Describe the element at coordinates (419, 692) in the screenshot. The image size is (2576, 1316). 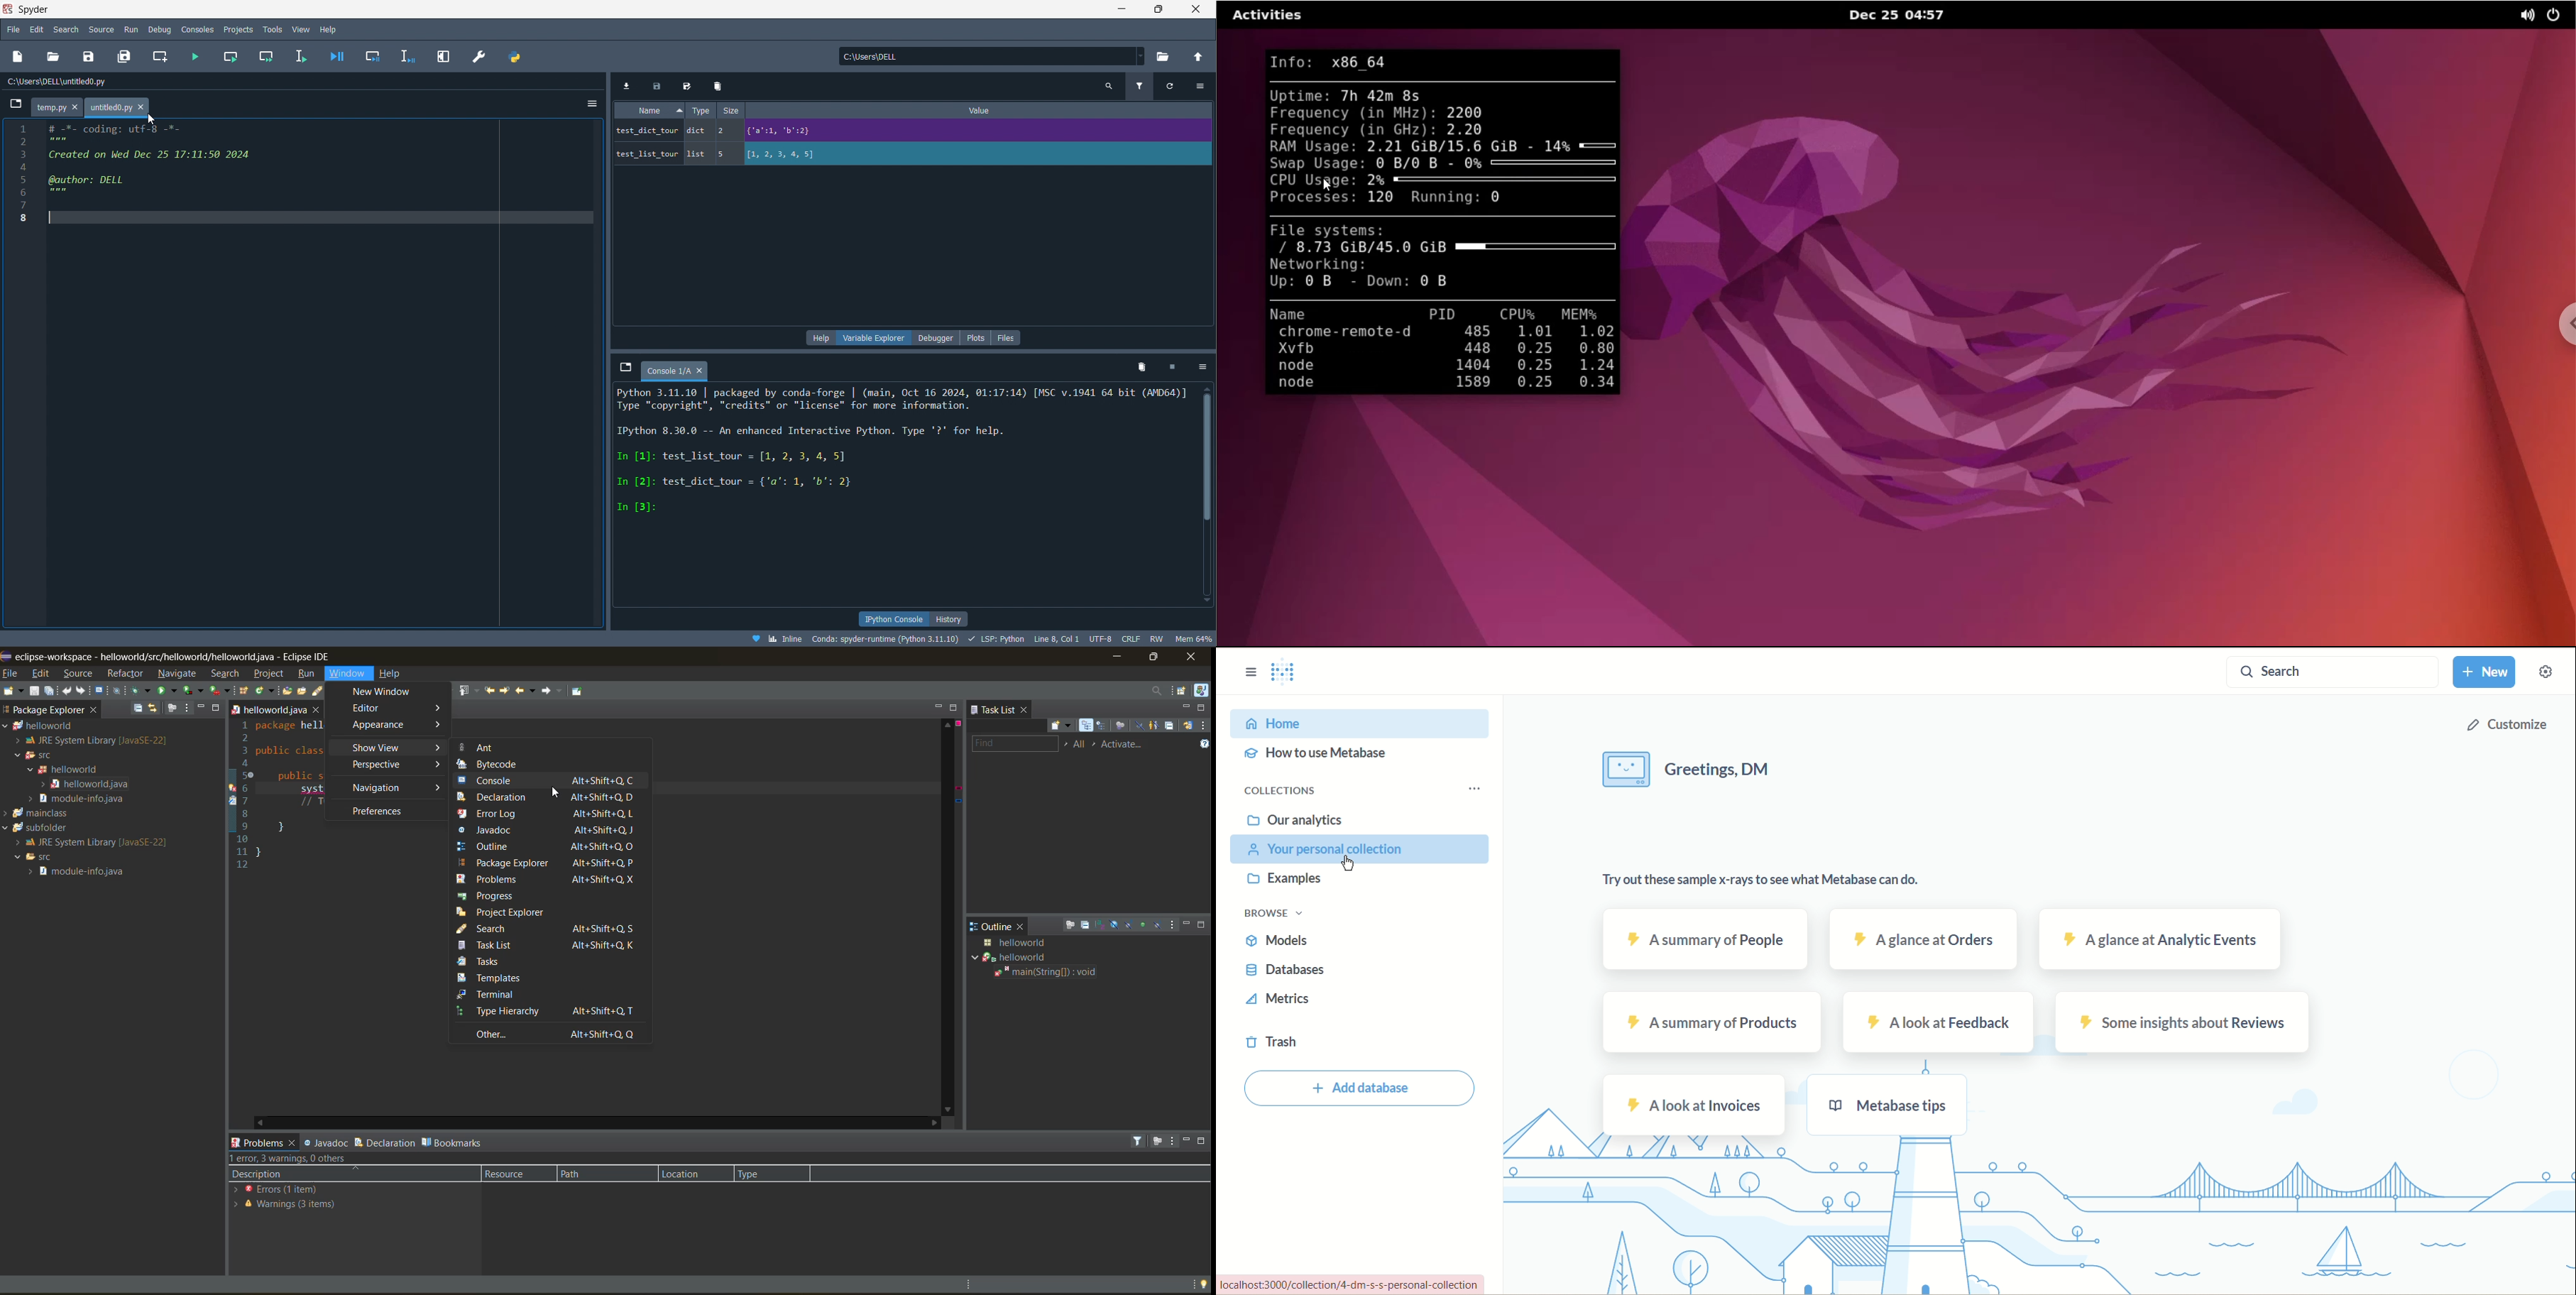
I see `show whitespace characters` at that location.